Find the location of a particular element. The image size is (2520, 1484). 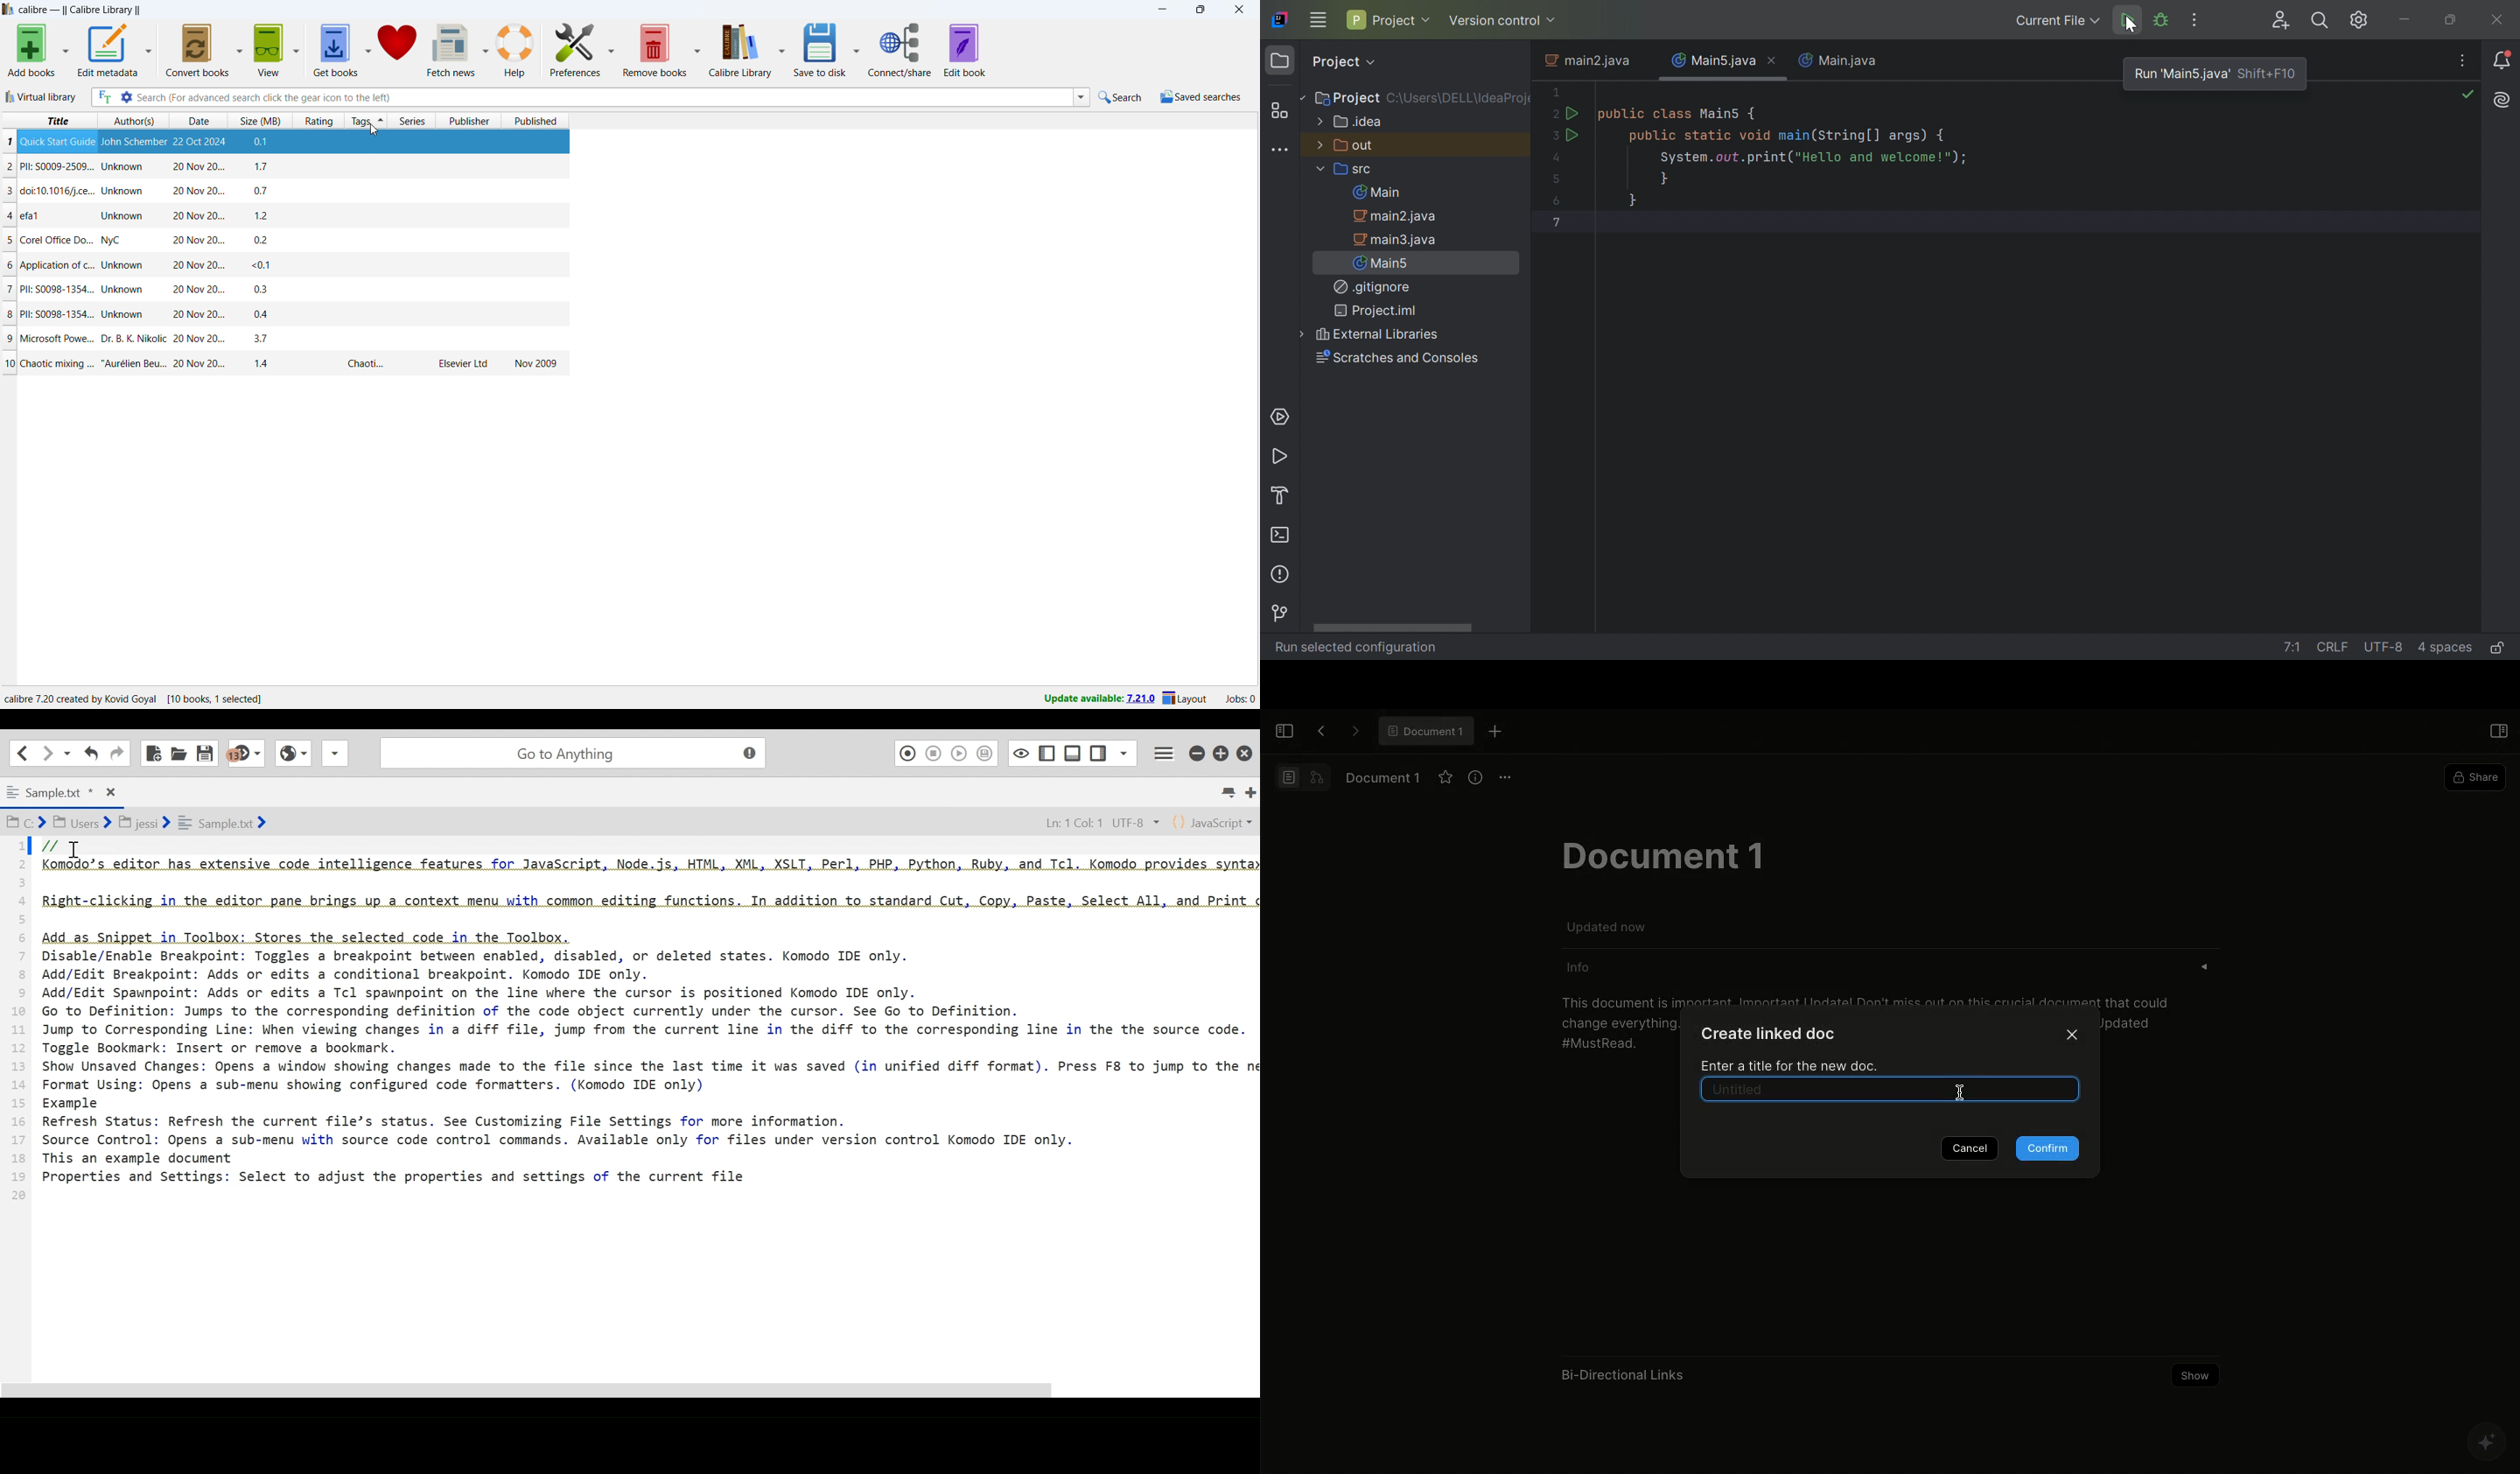

one book entry is located at coordinates (282, 191).